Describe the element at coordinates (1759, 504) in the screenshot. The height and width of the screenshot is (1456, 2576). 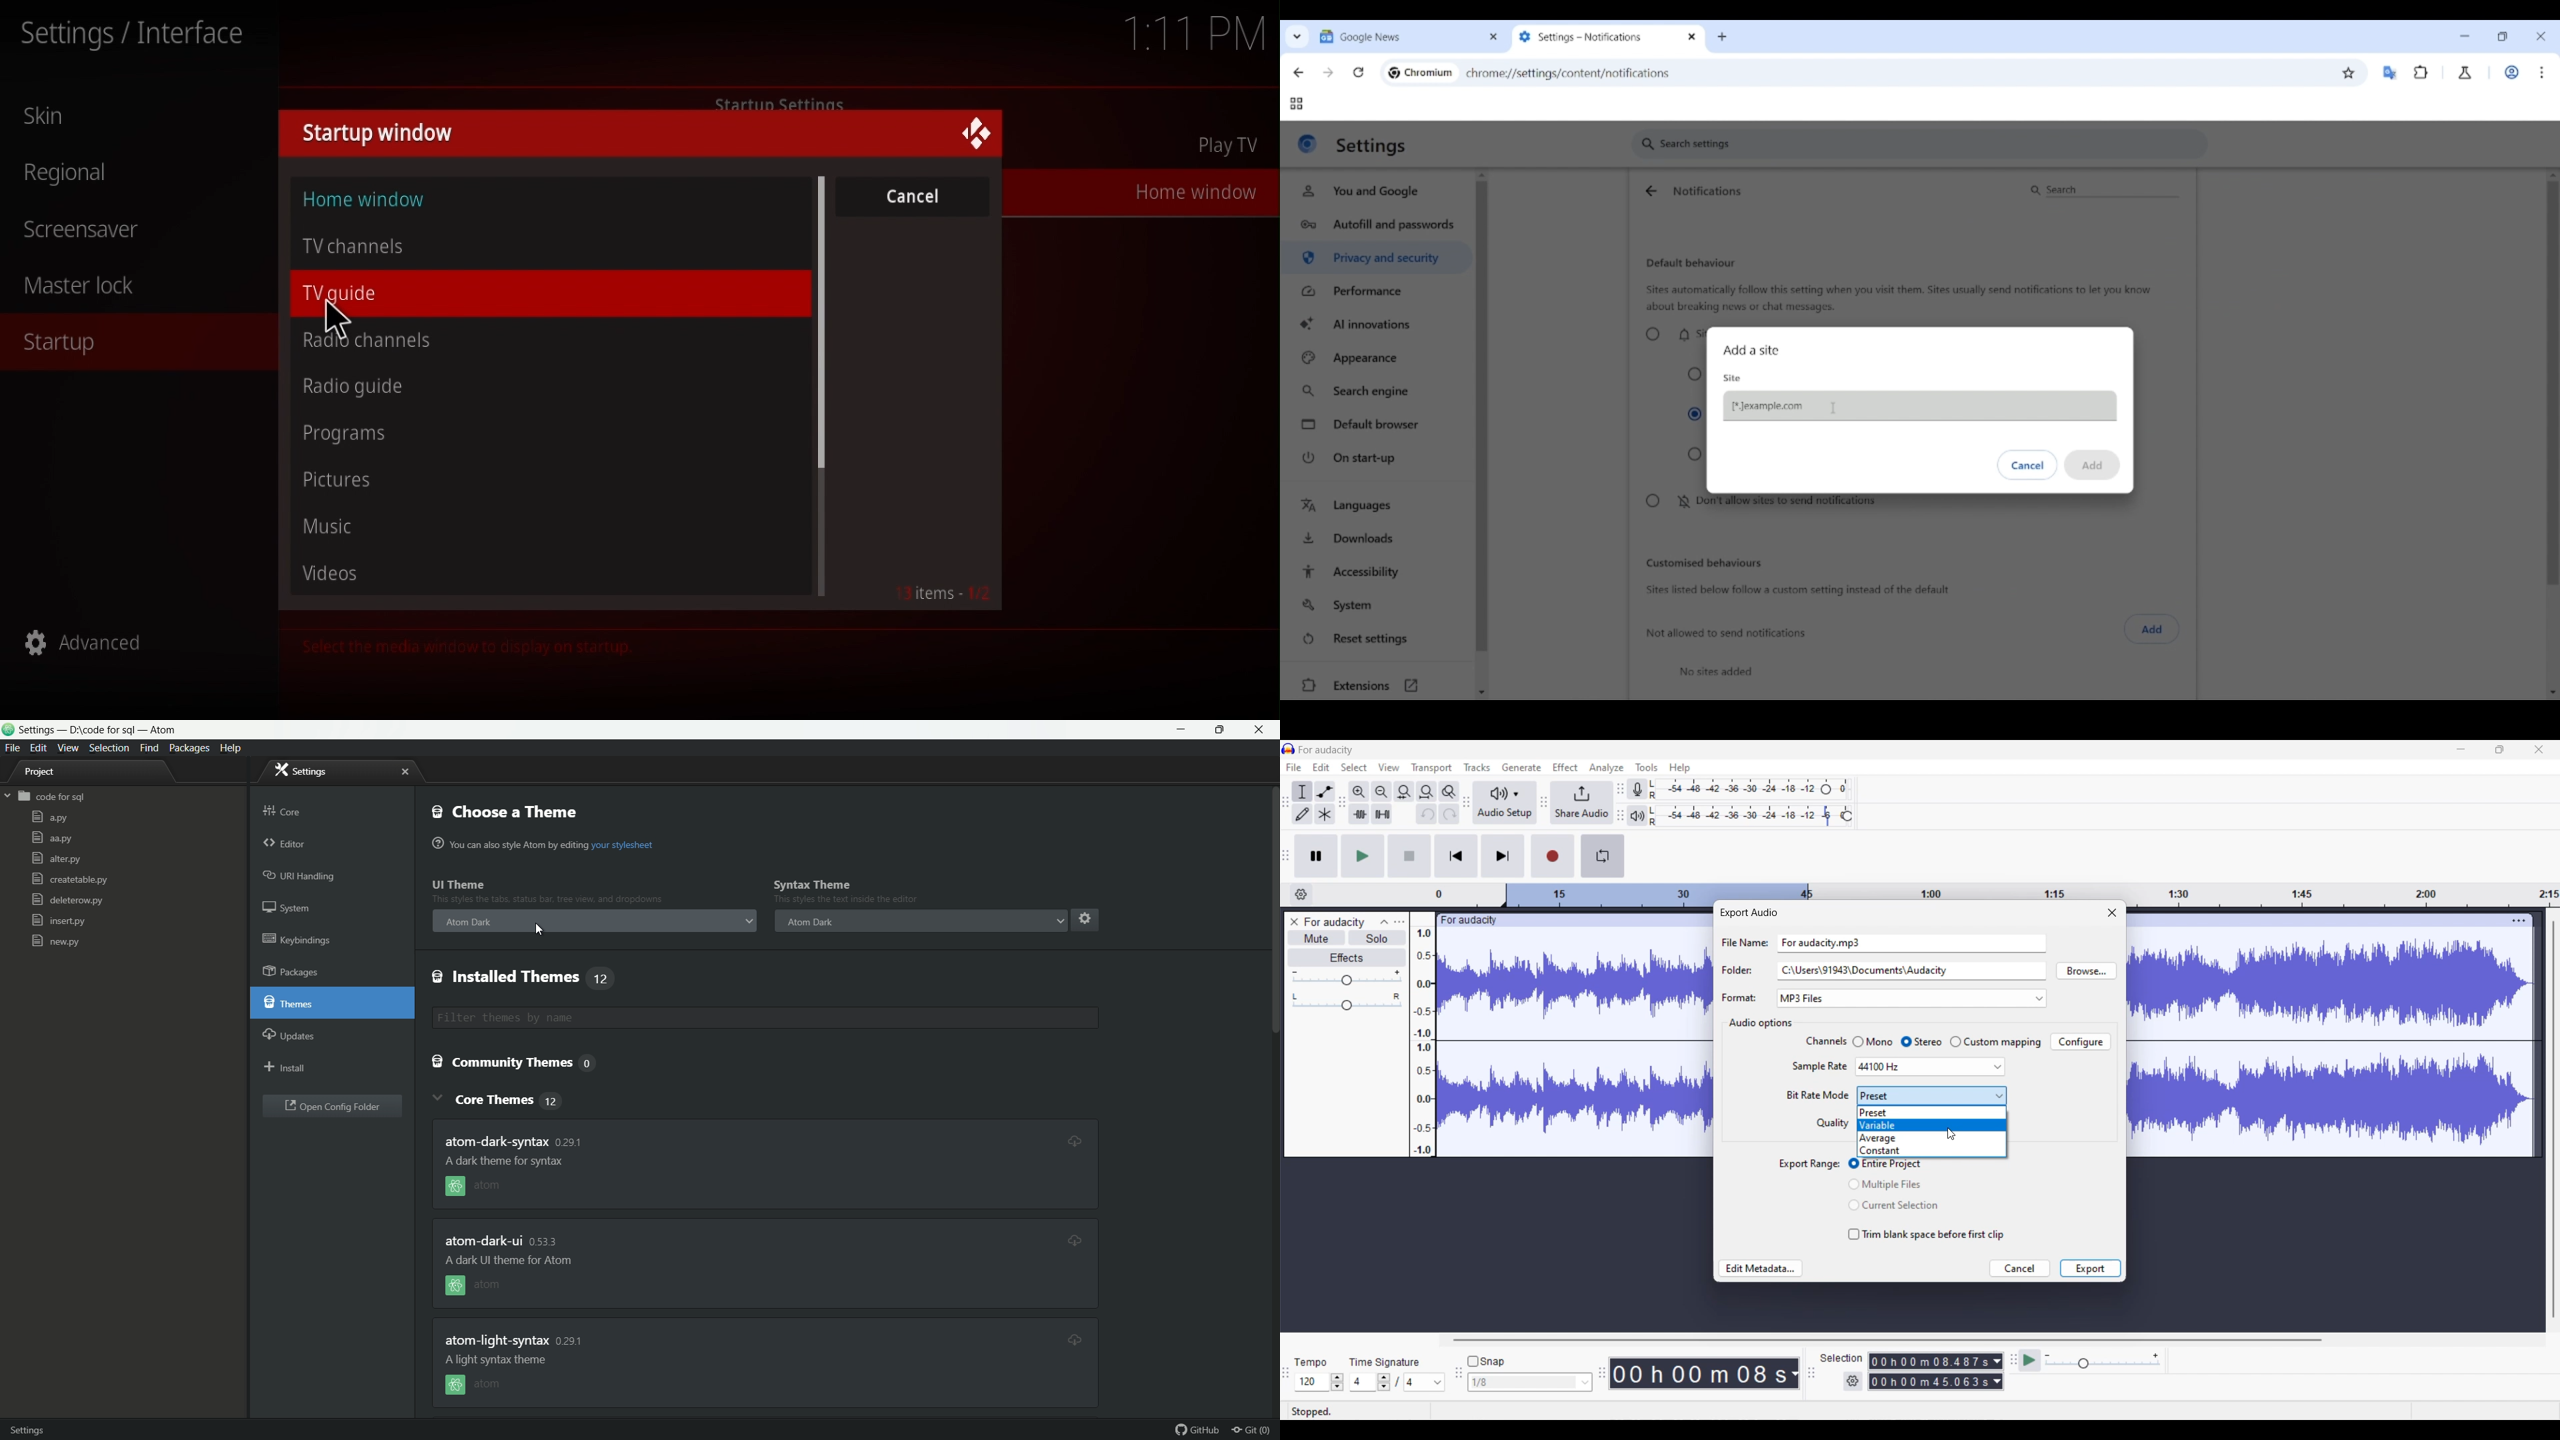
I see `Don't allow sites to send notifications` at that location.